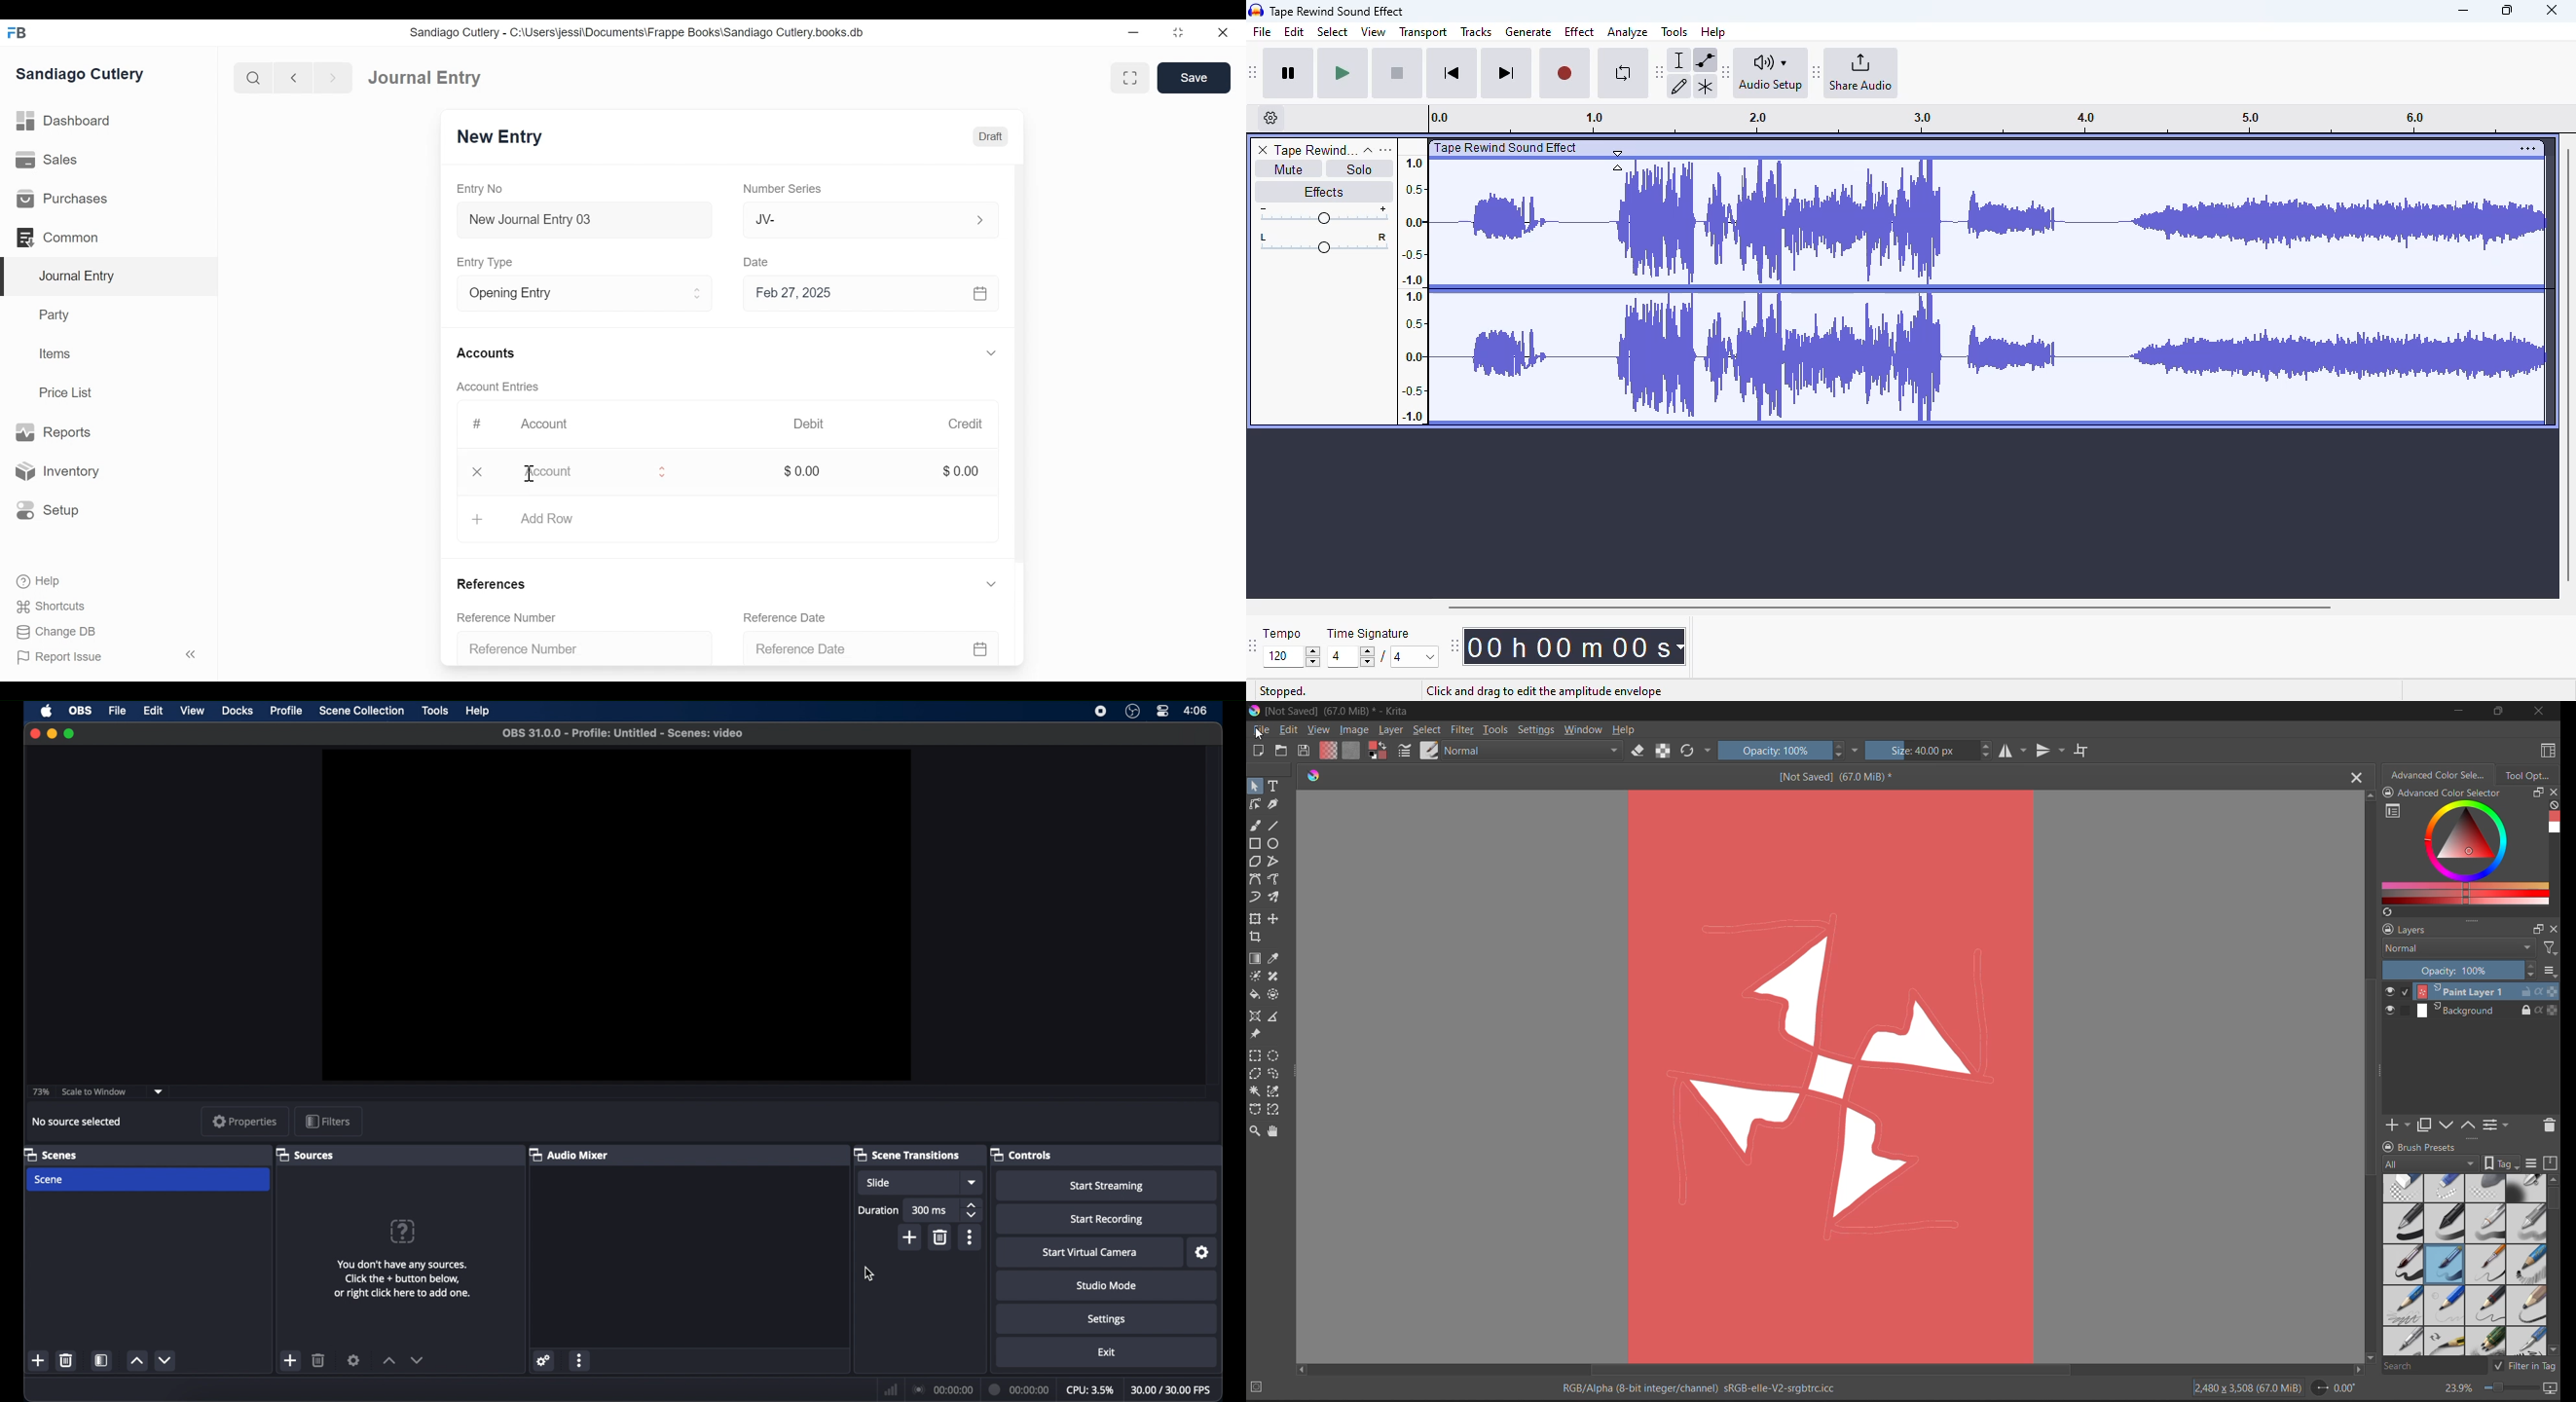 Image resolution: width=2576 pixels, height=1428 pixels. I want to click on Reference Date, so click(873, 647).